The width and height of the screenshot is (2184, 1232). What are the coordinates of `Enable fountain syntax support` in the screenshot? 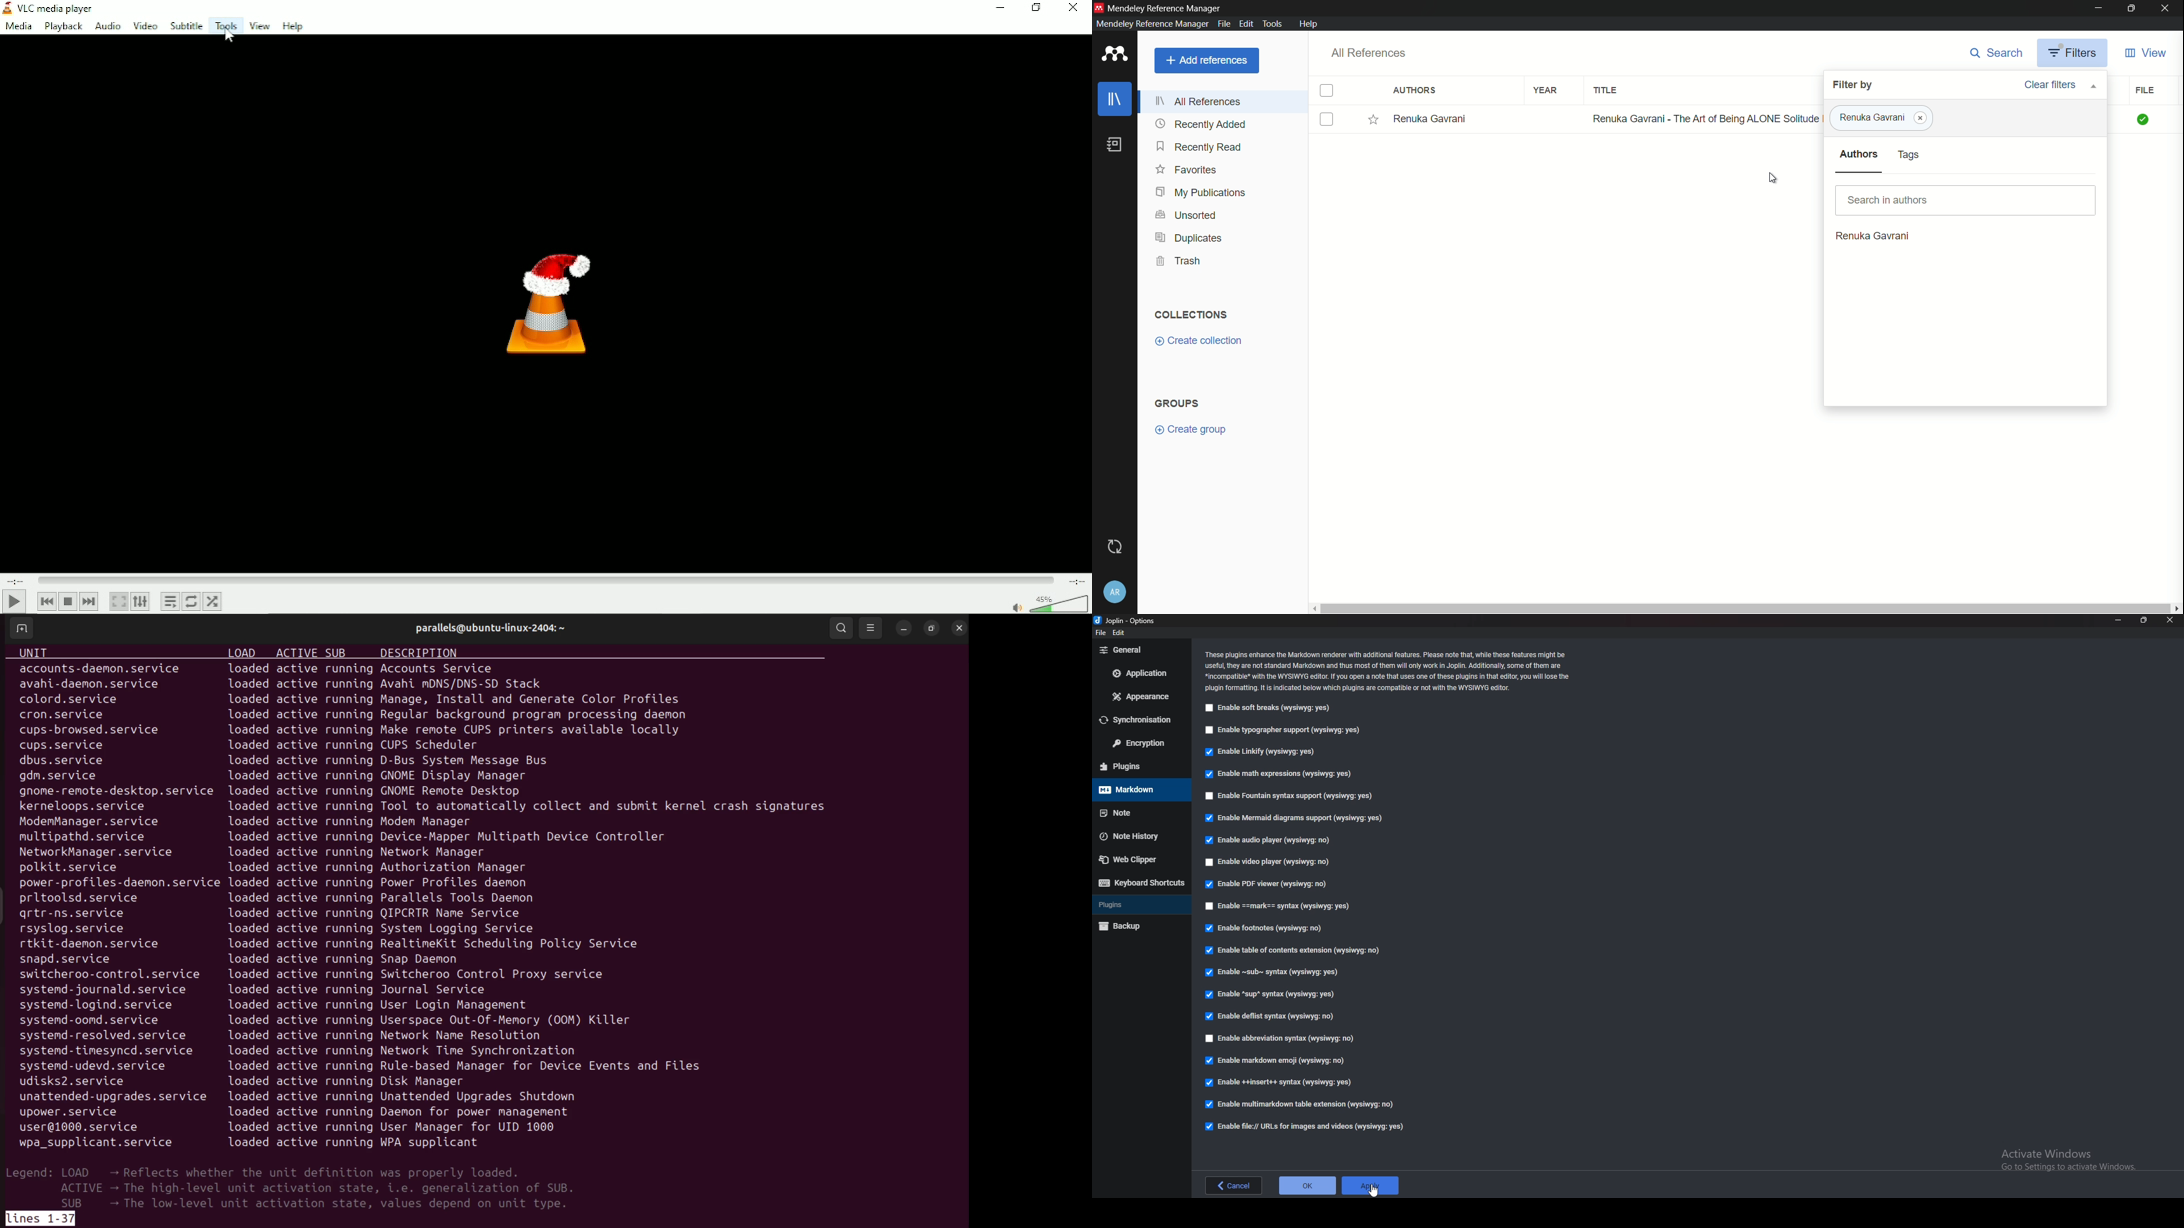 It's located at (1289, 797).